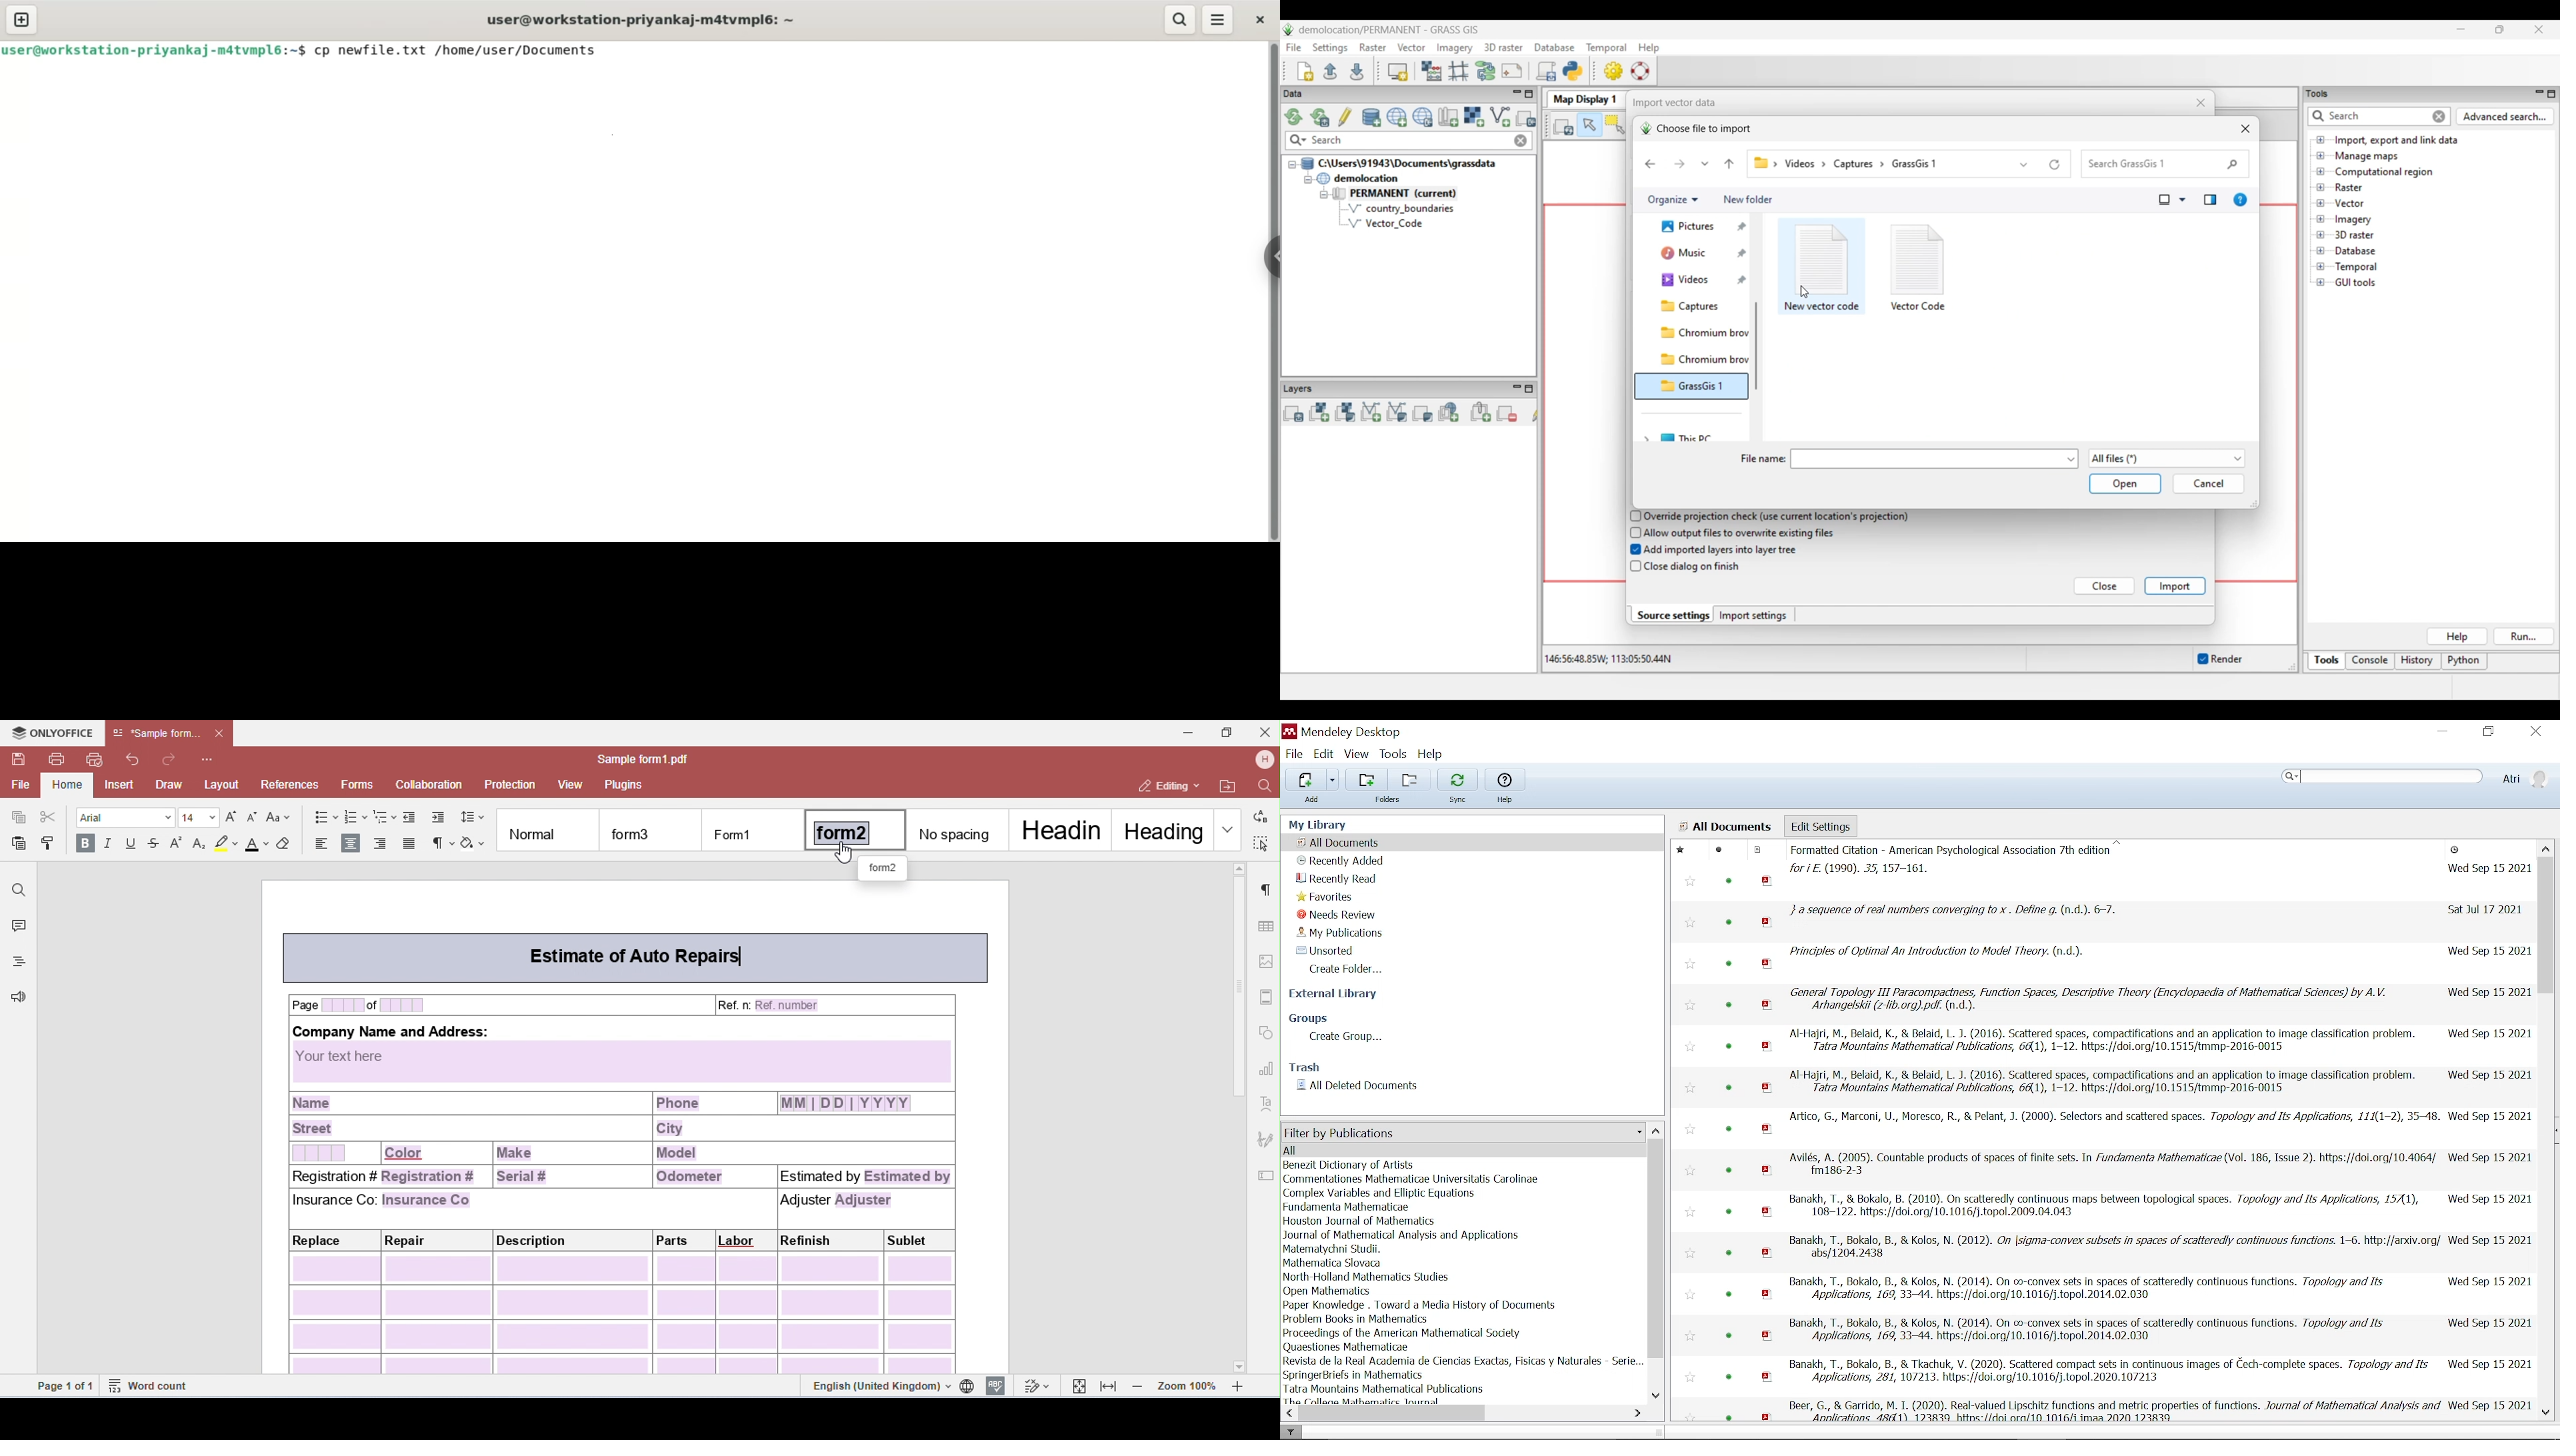 This screenshot has width=2576, height=1456. I want to click on Sync, so click(1456, 801).